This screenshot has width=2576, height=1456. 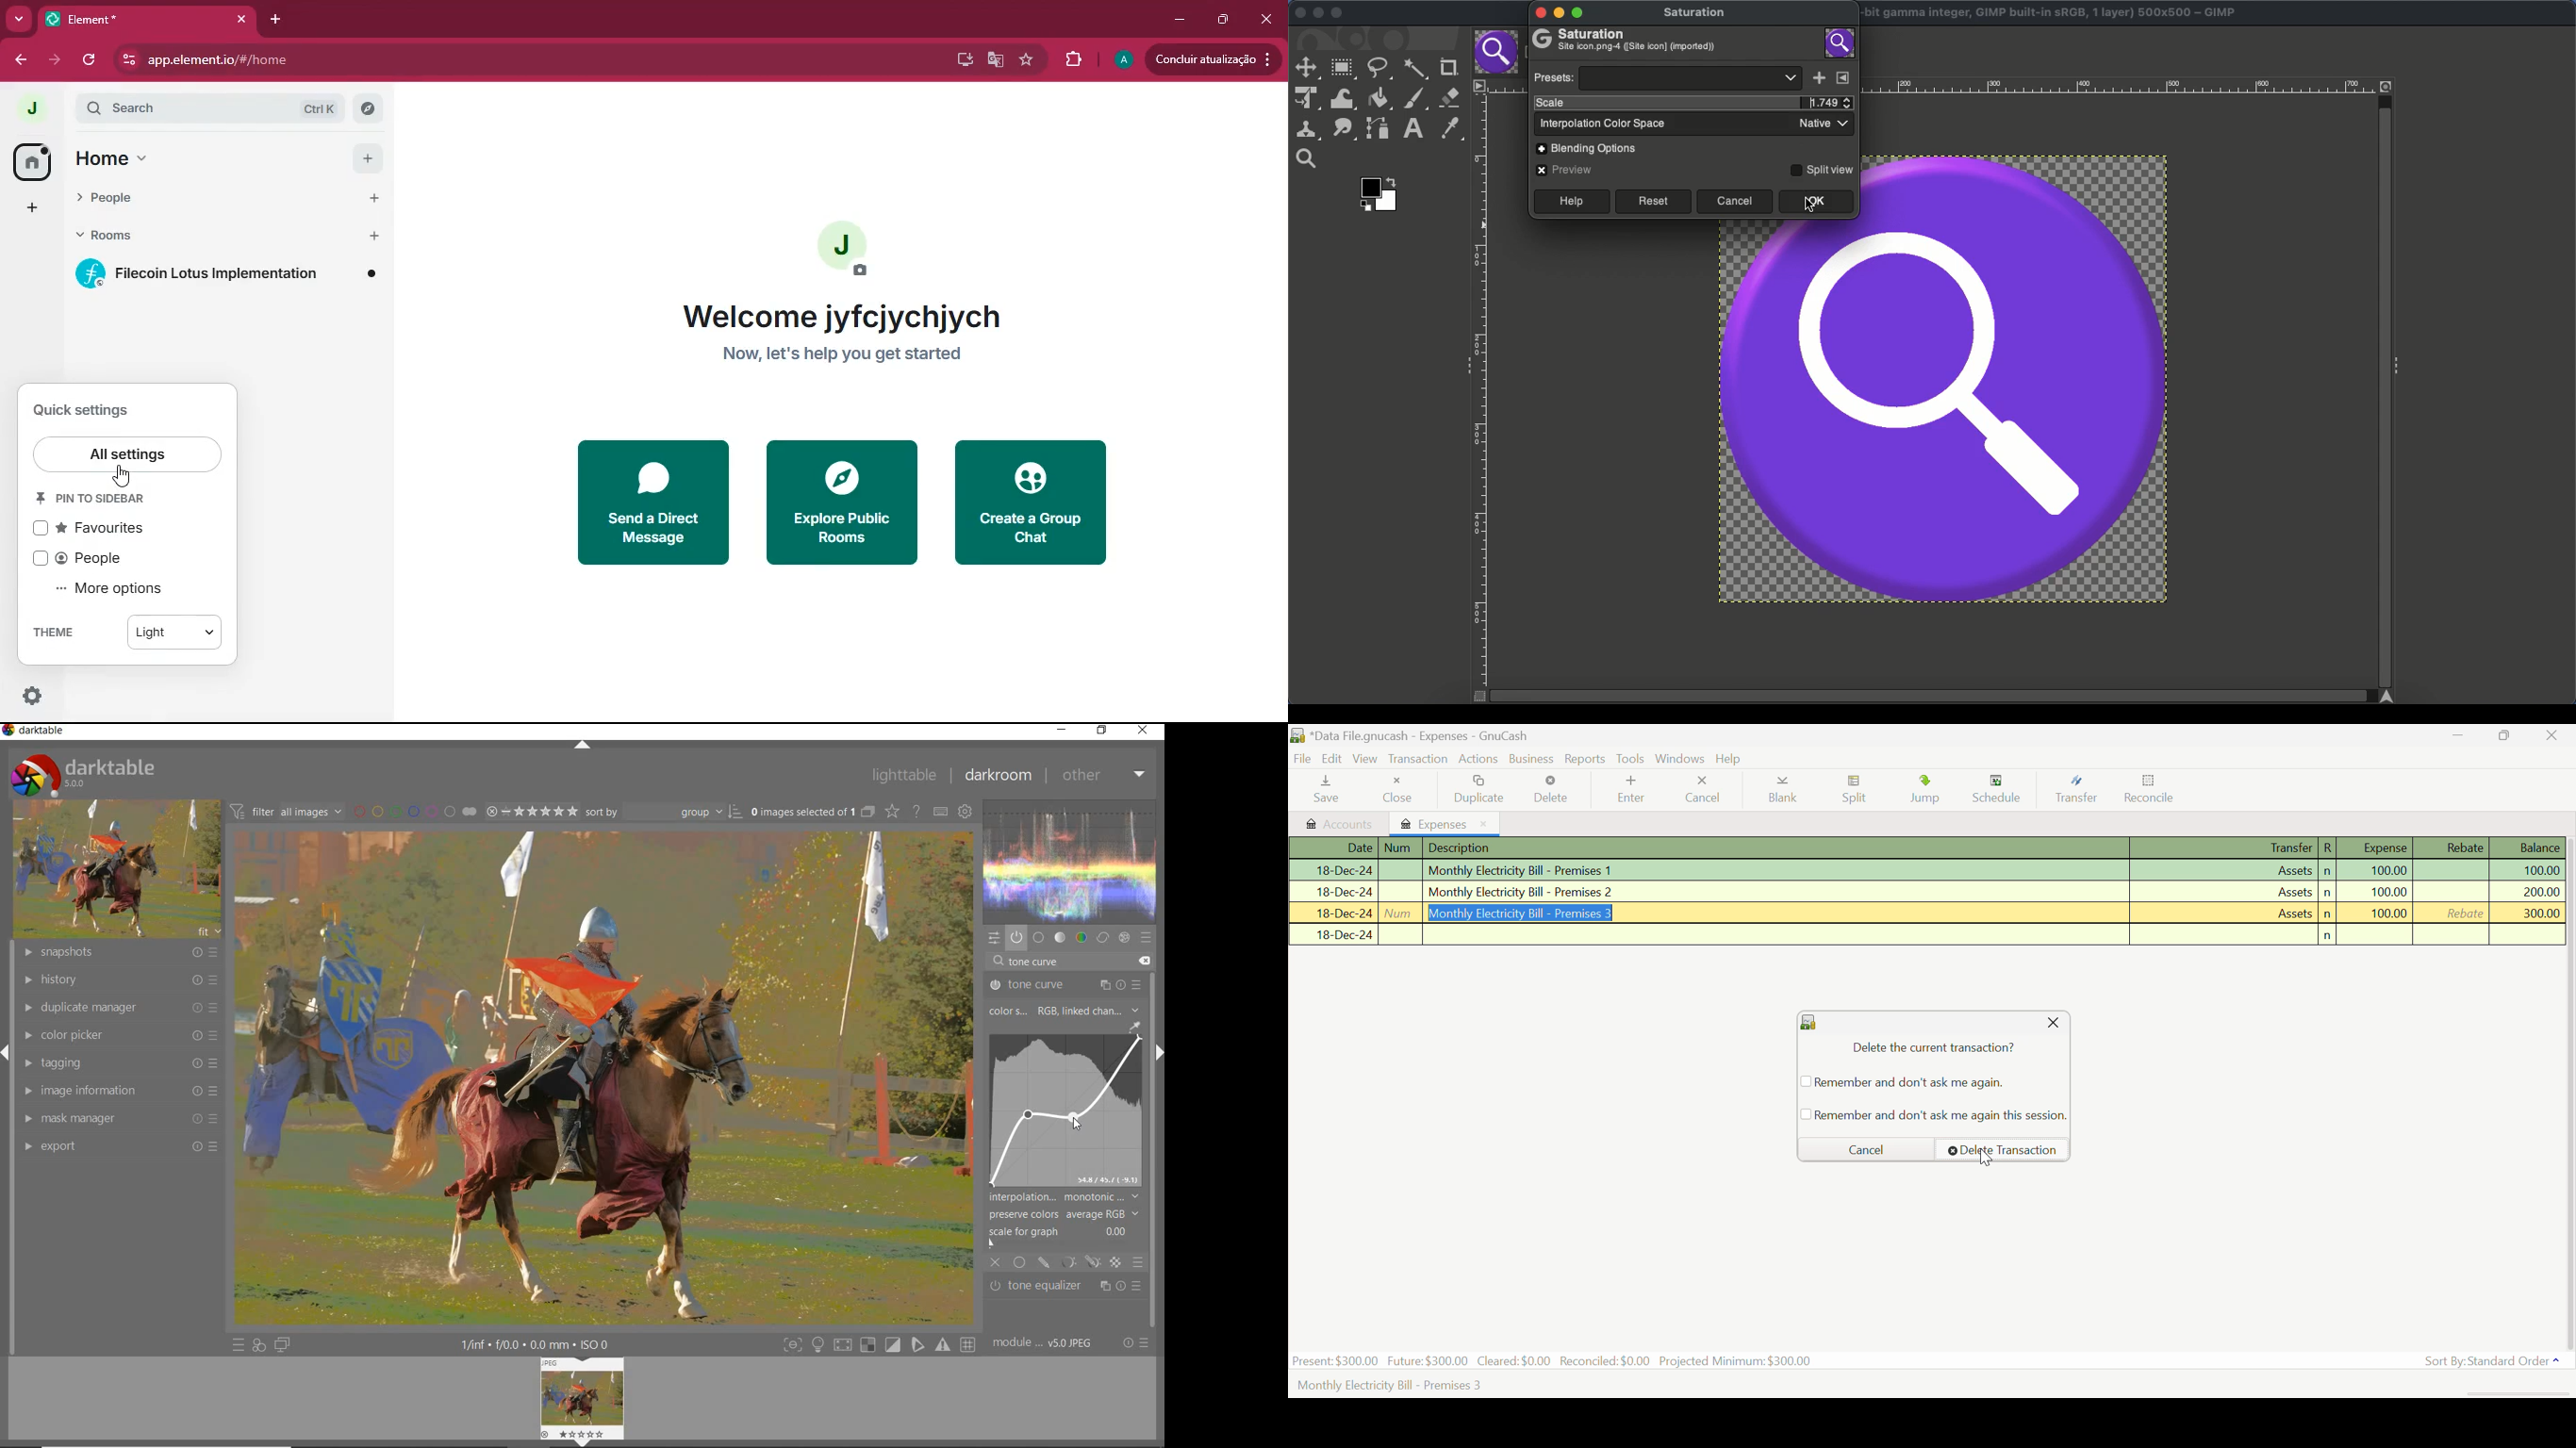 What do you see at coordinates (585, 1399) in the screenshot?
I see `Image preview` at bounding box center [585, 1399].